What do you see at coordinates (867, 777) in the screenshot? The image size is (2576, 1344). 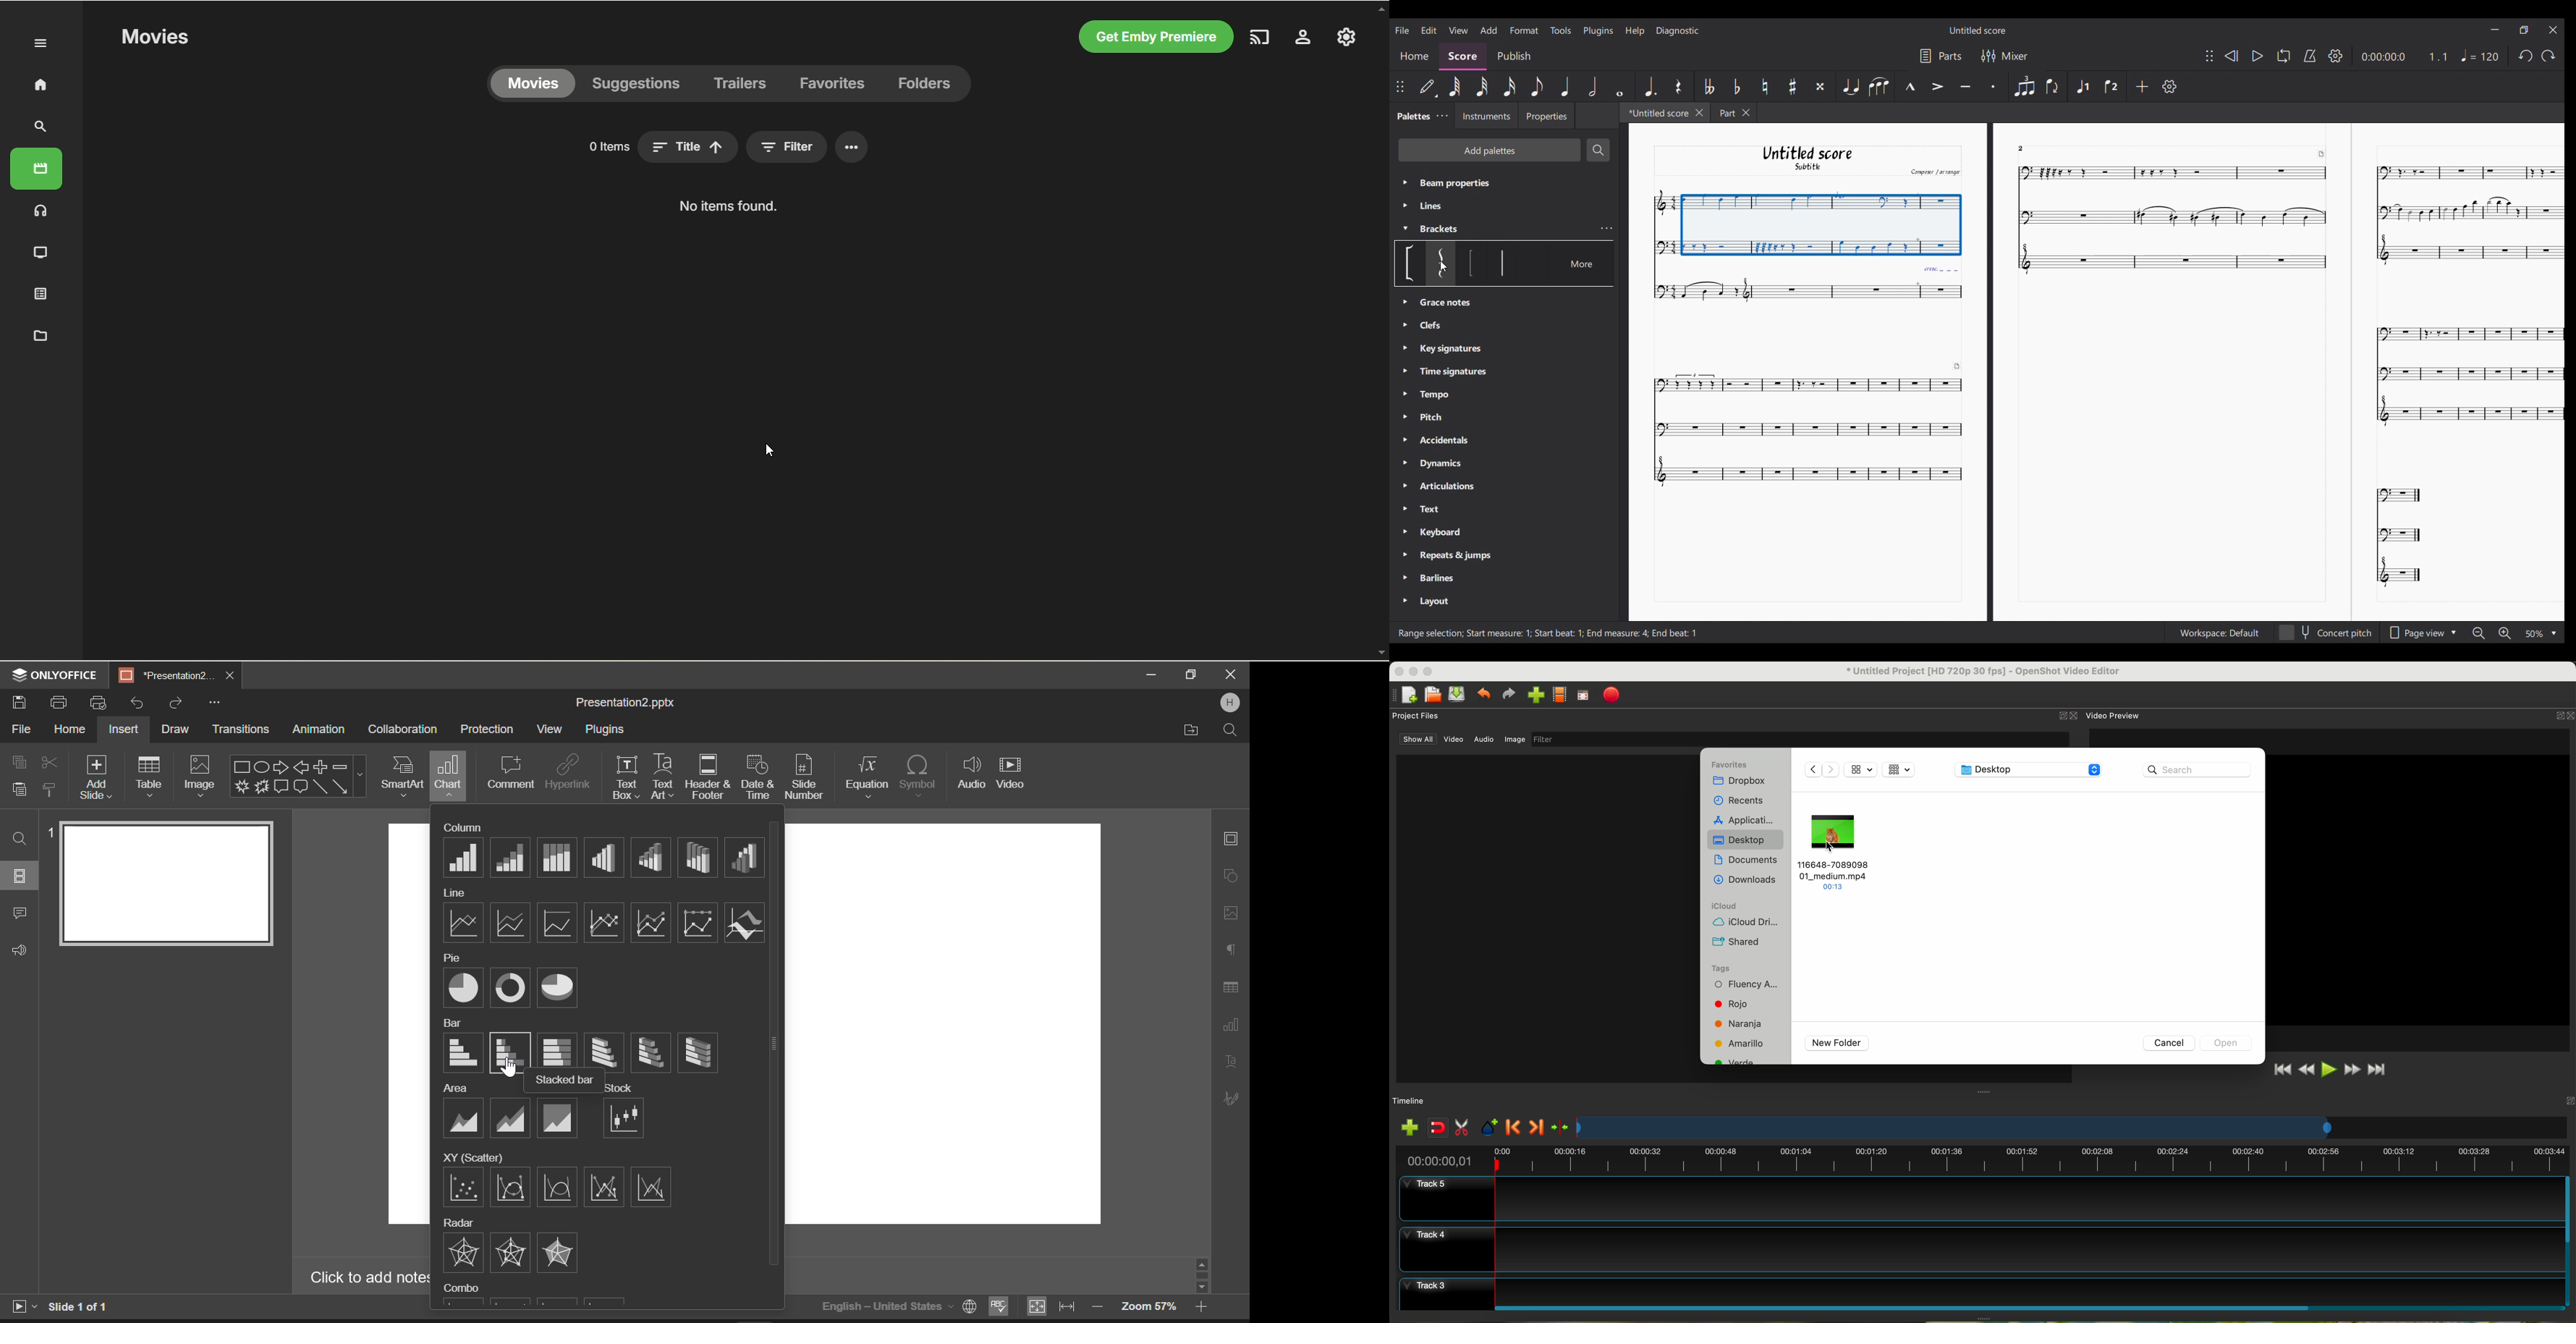 I see `Equation` at bounding box center [867, 777].